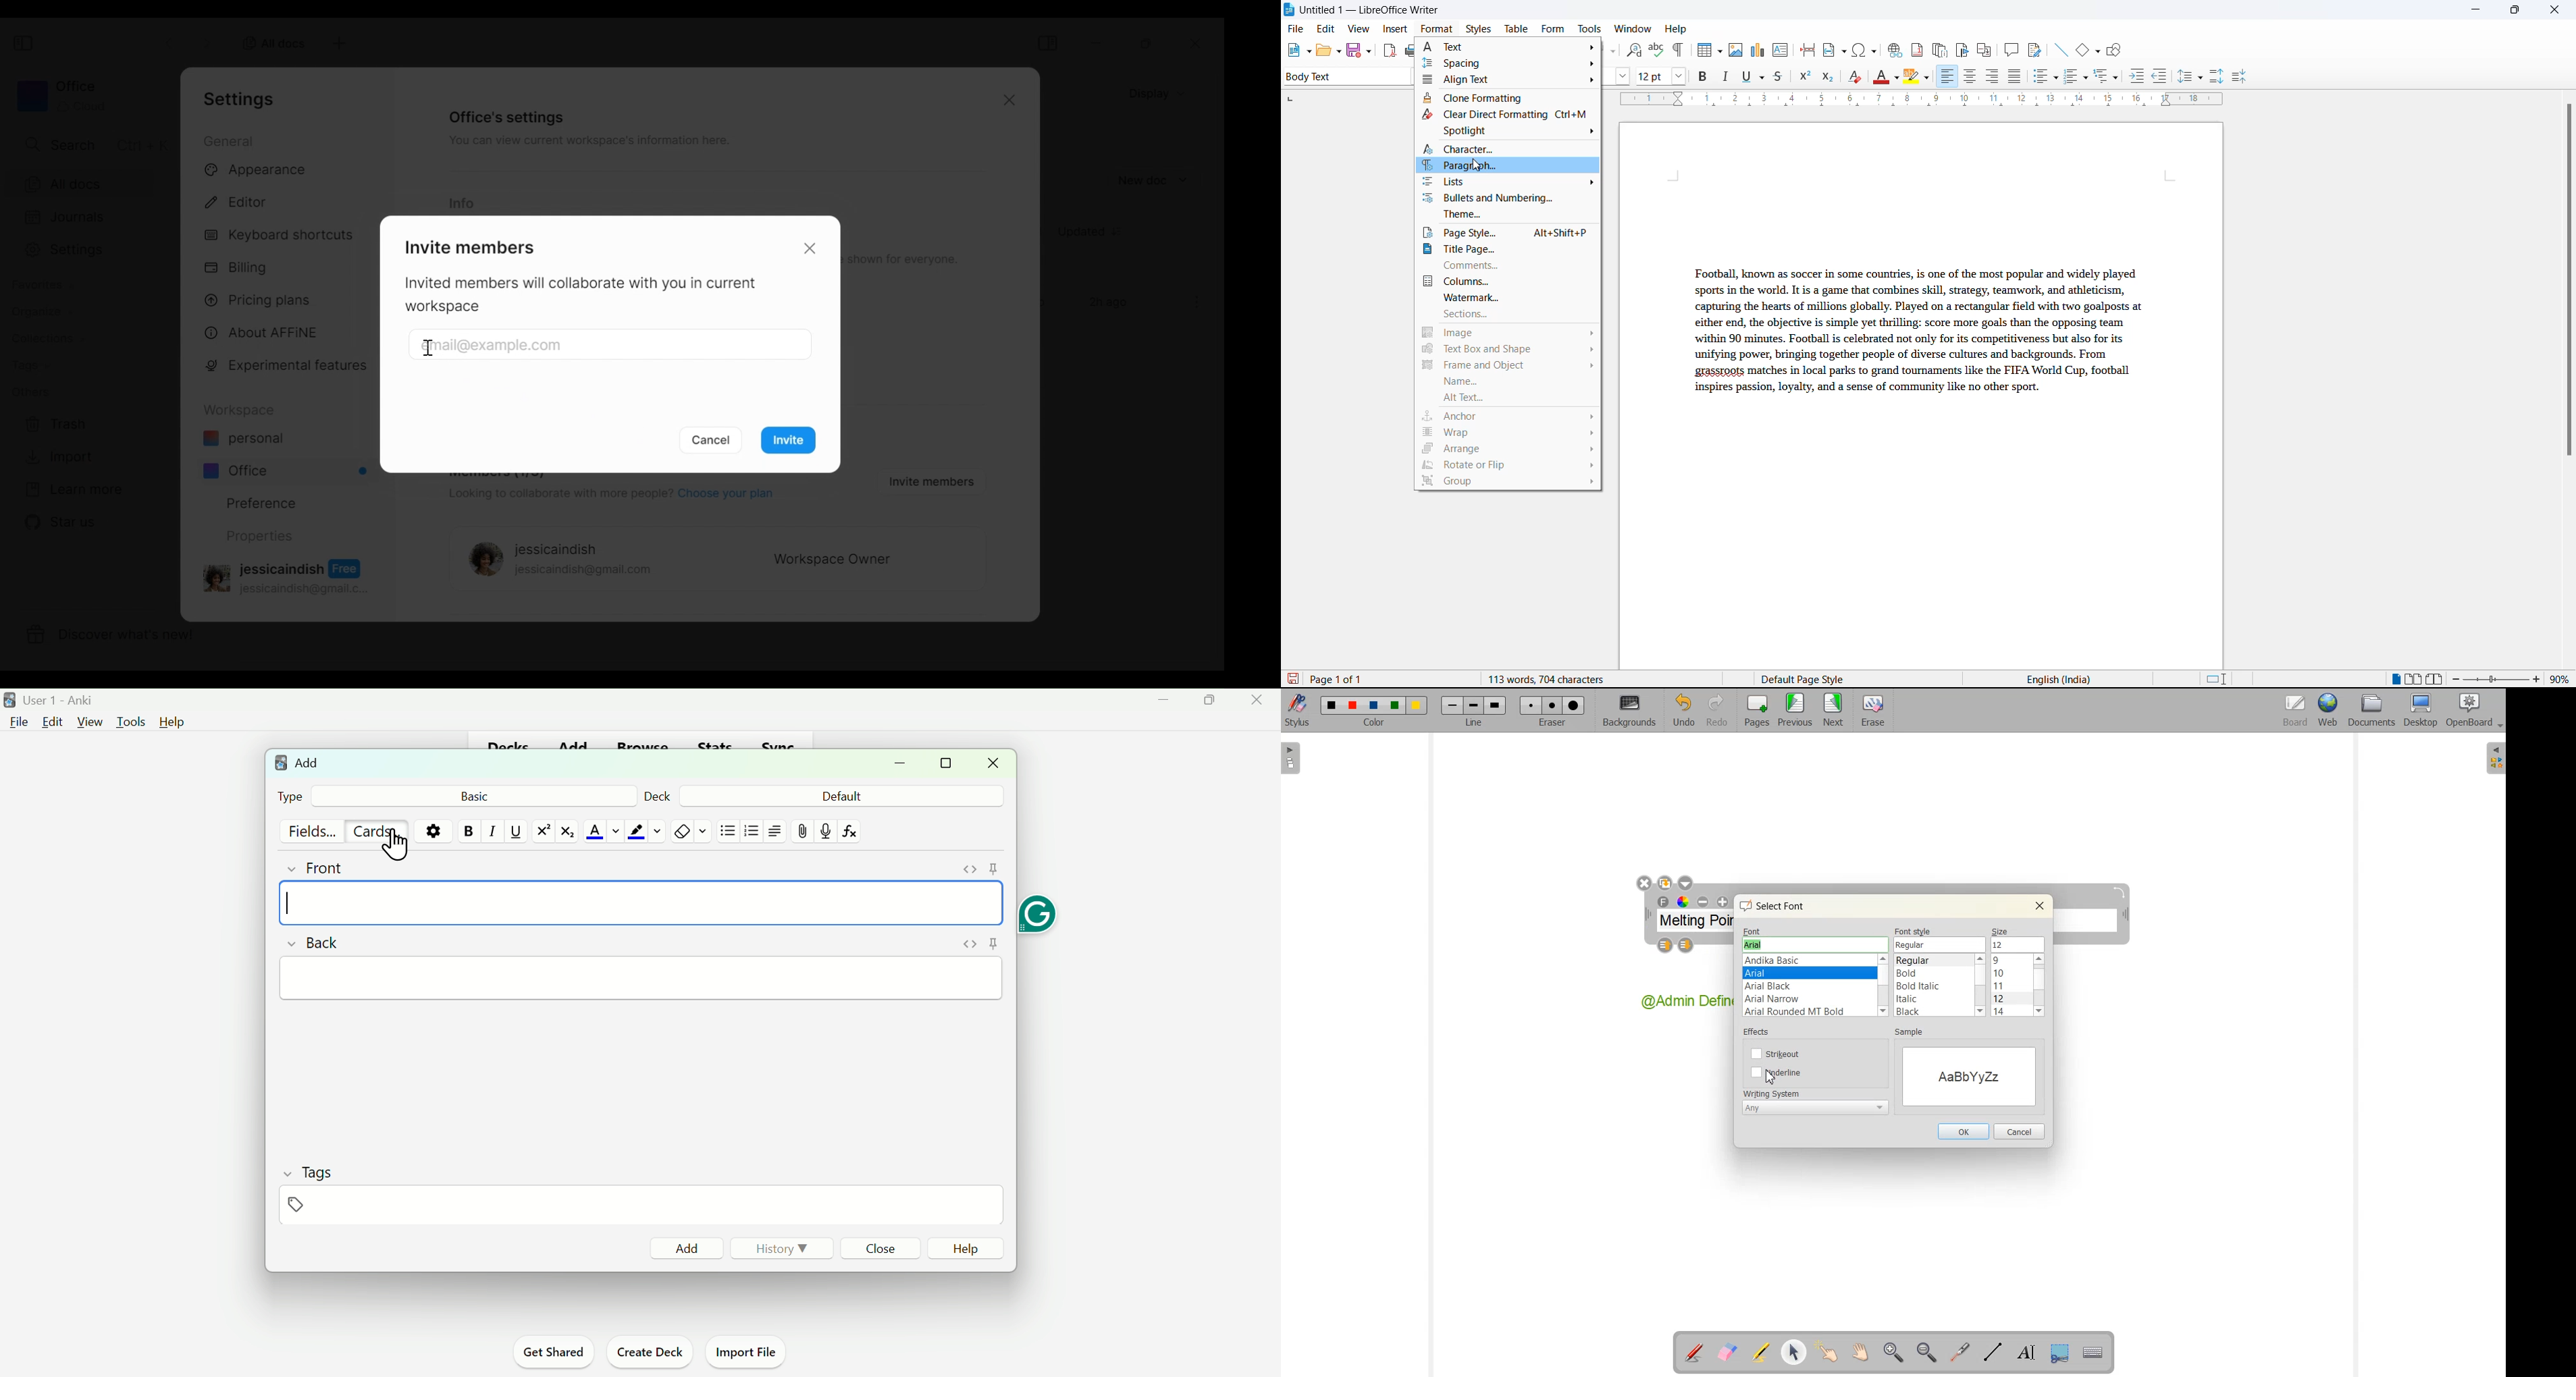 The height and width of the screenshot is (1400, 2576). What do you see at coordinates (2474, 12) in the screenshot?
I see `minimize` at bounding box center [2474, 12].